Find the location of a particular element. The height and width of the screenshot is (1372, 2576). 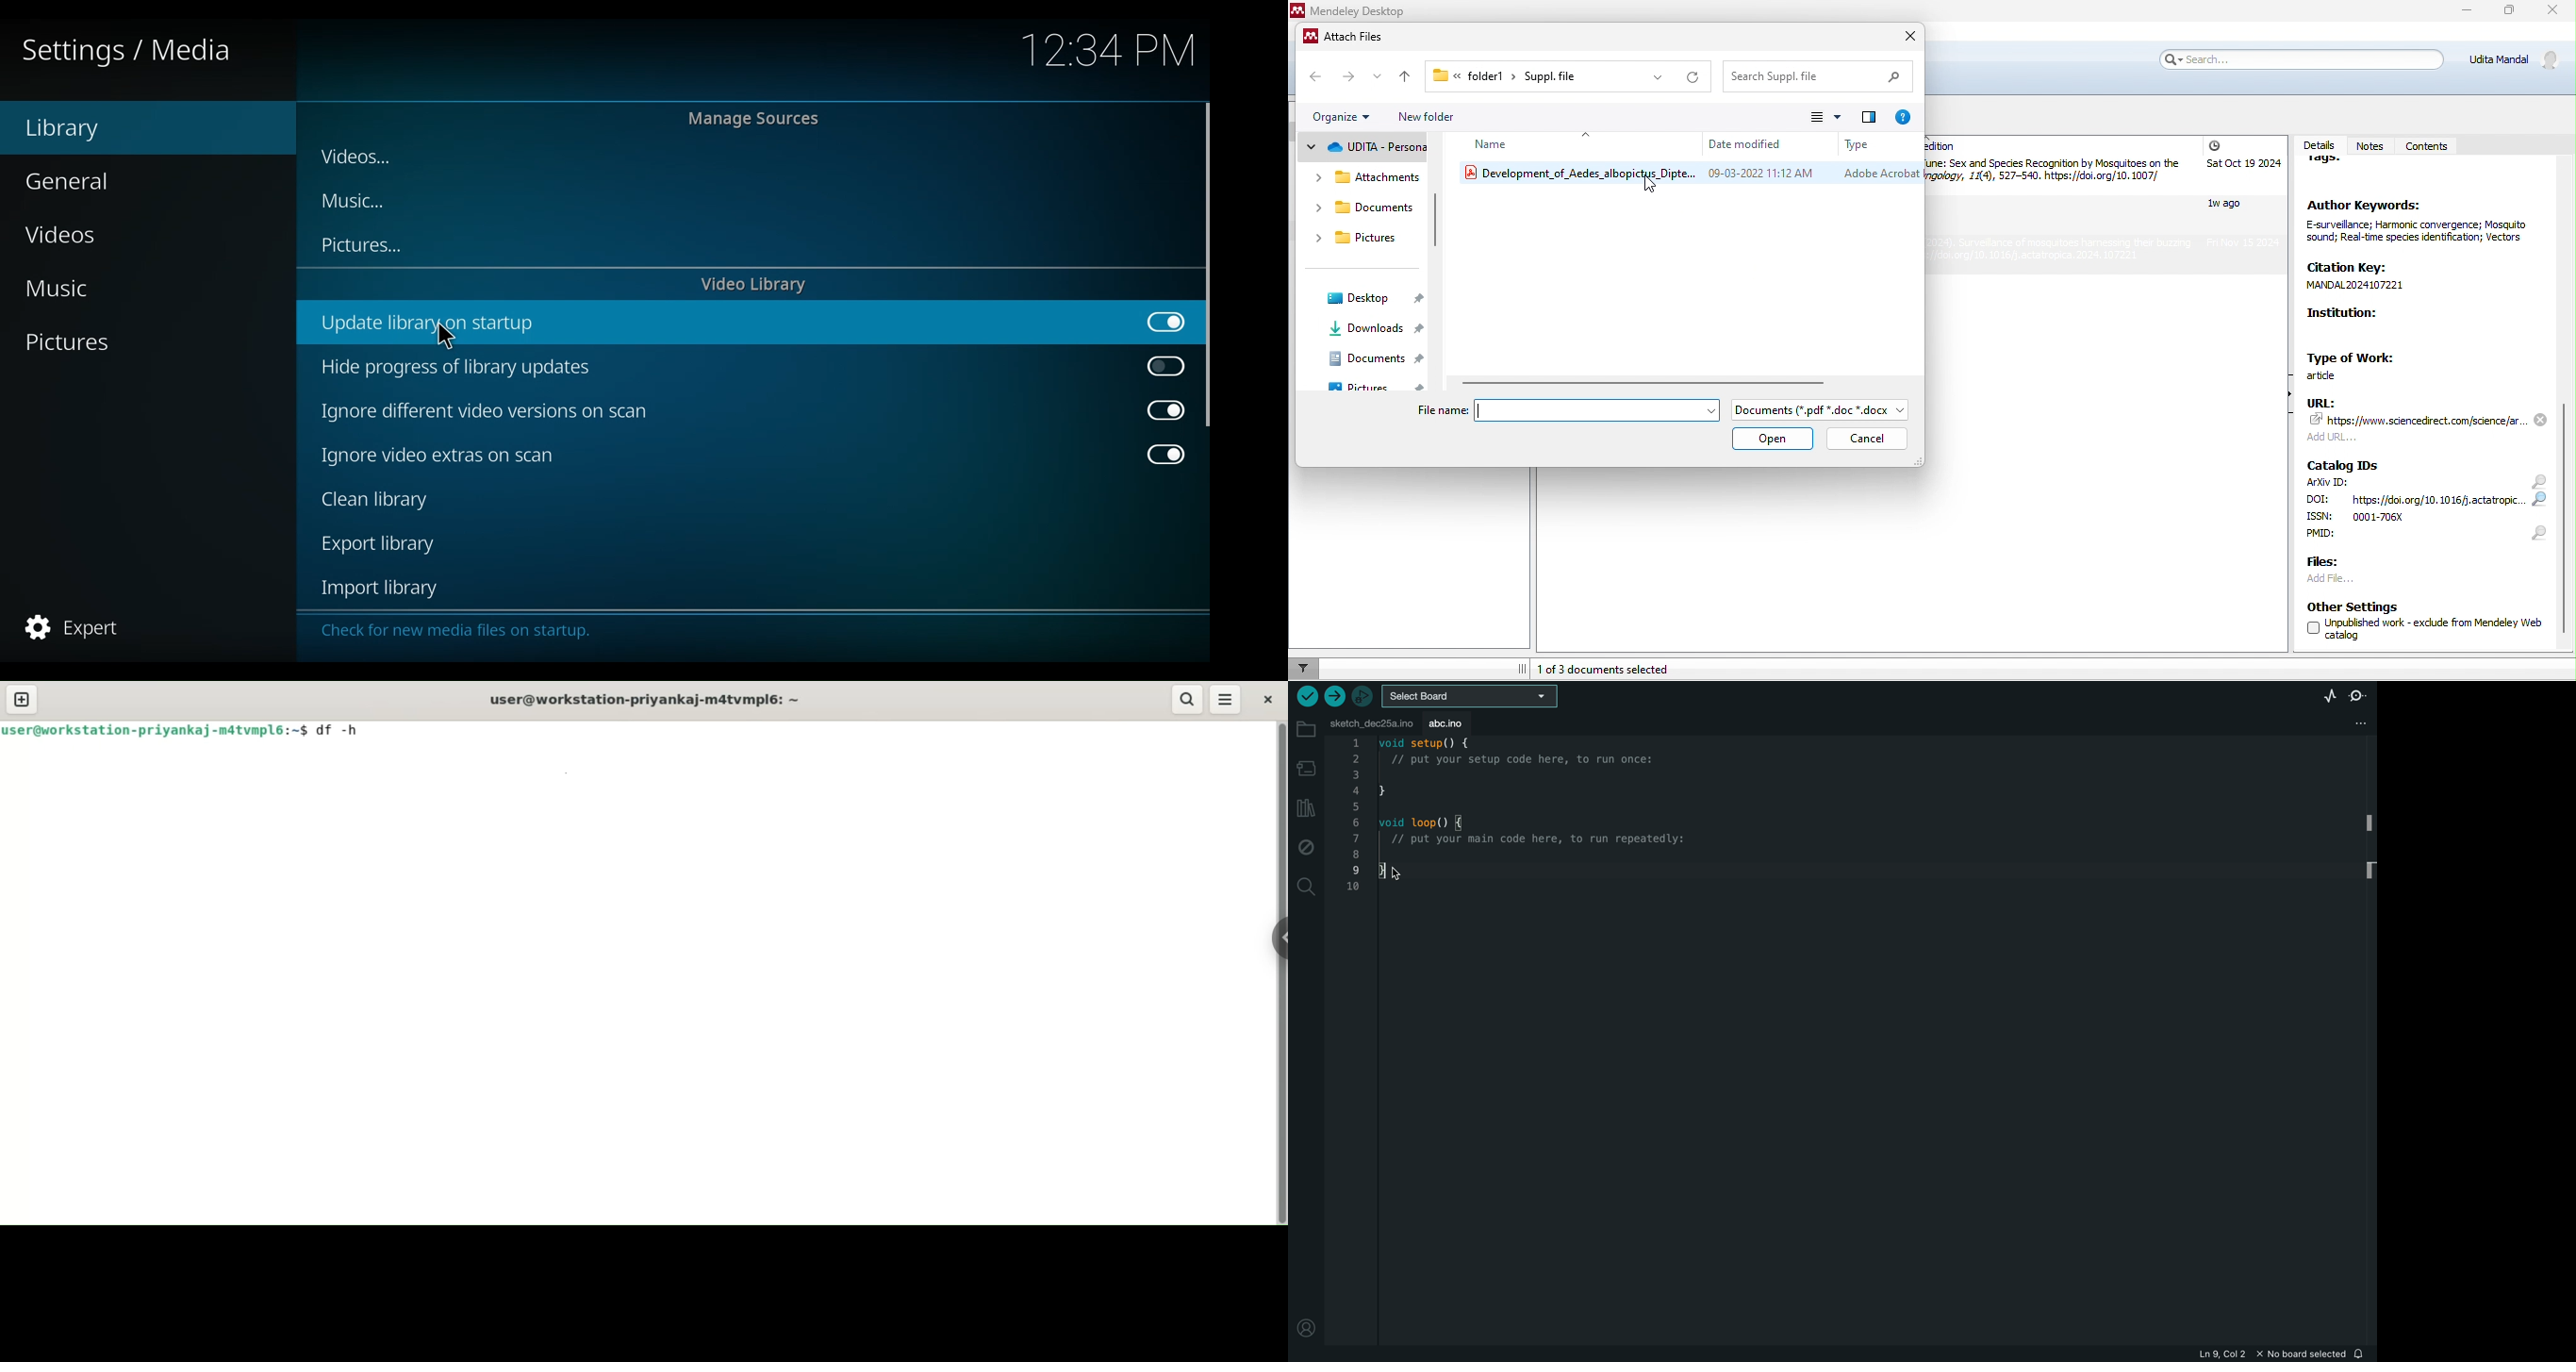

Videos is located at coordinates (64, 236).